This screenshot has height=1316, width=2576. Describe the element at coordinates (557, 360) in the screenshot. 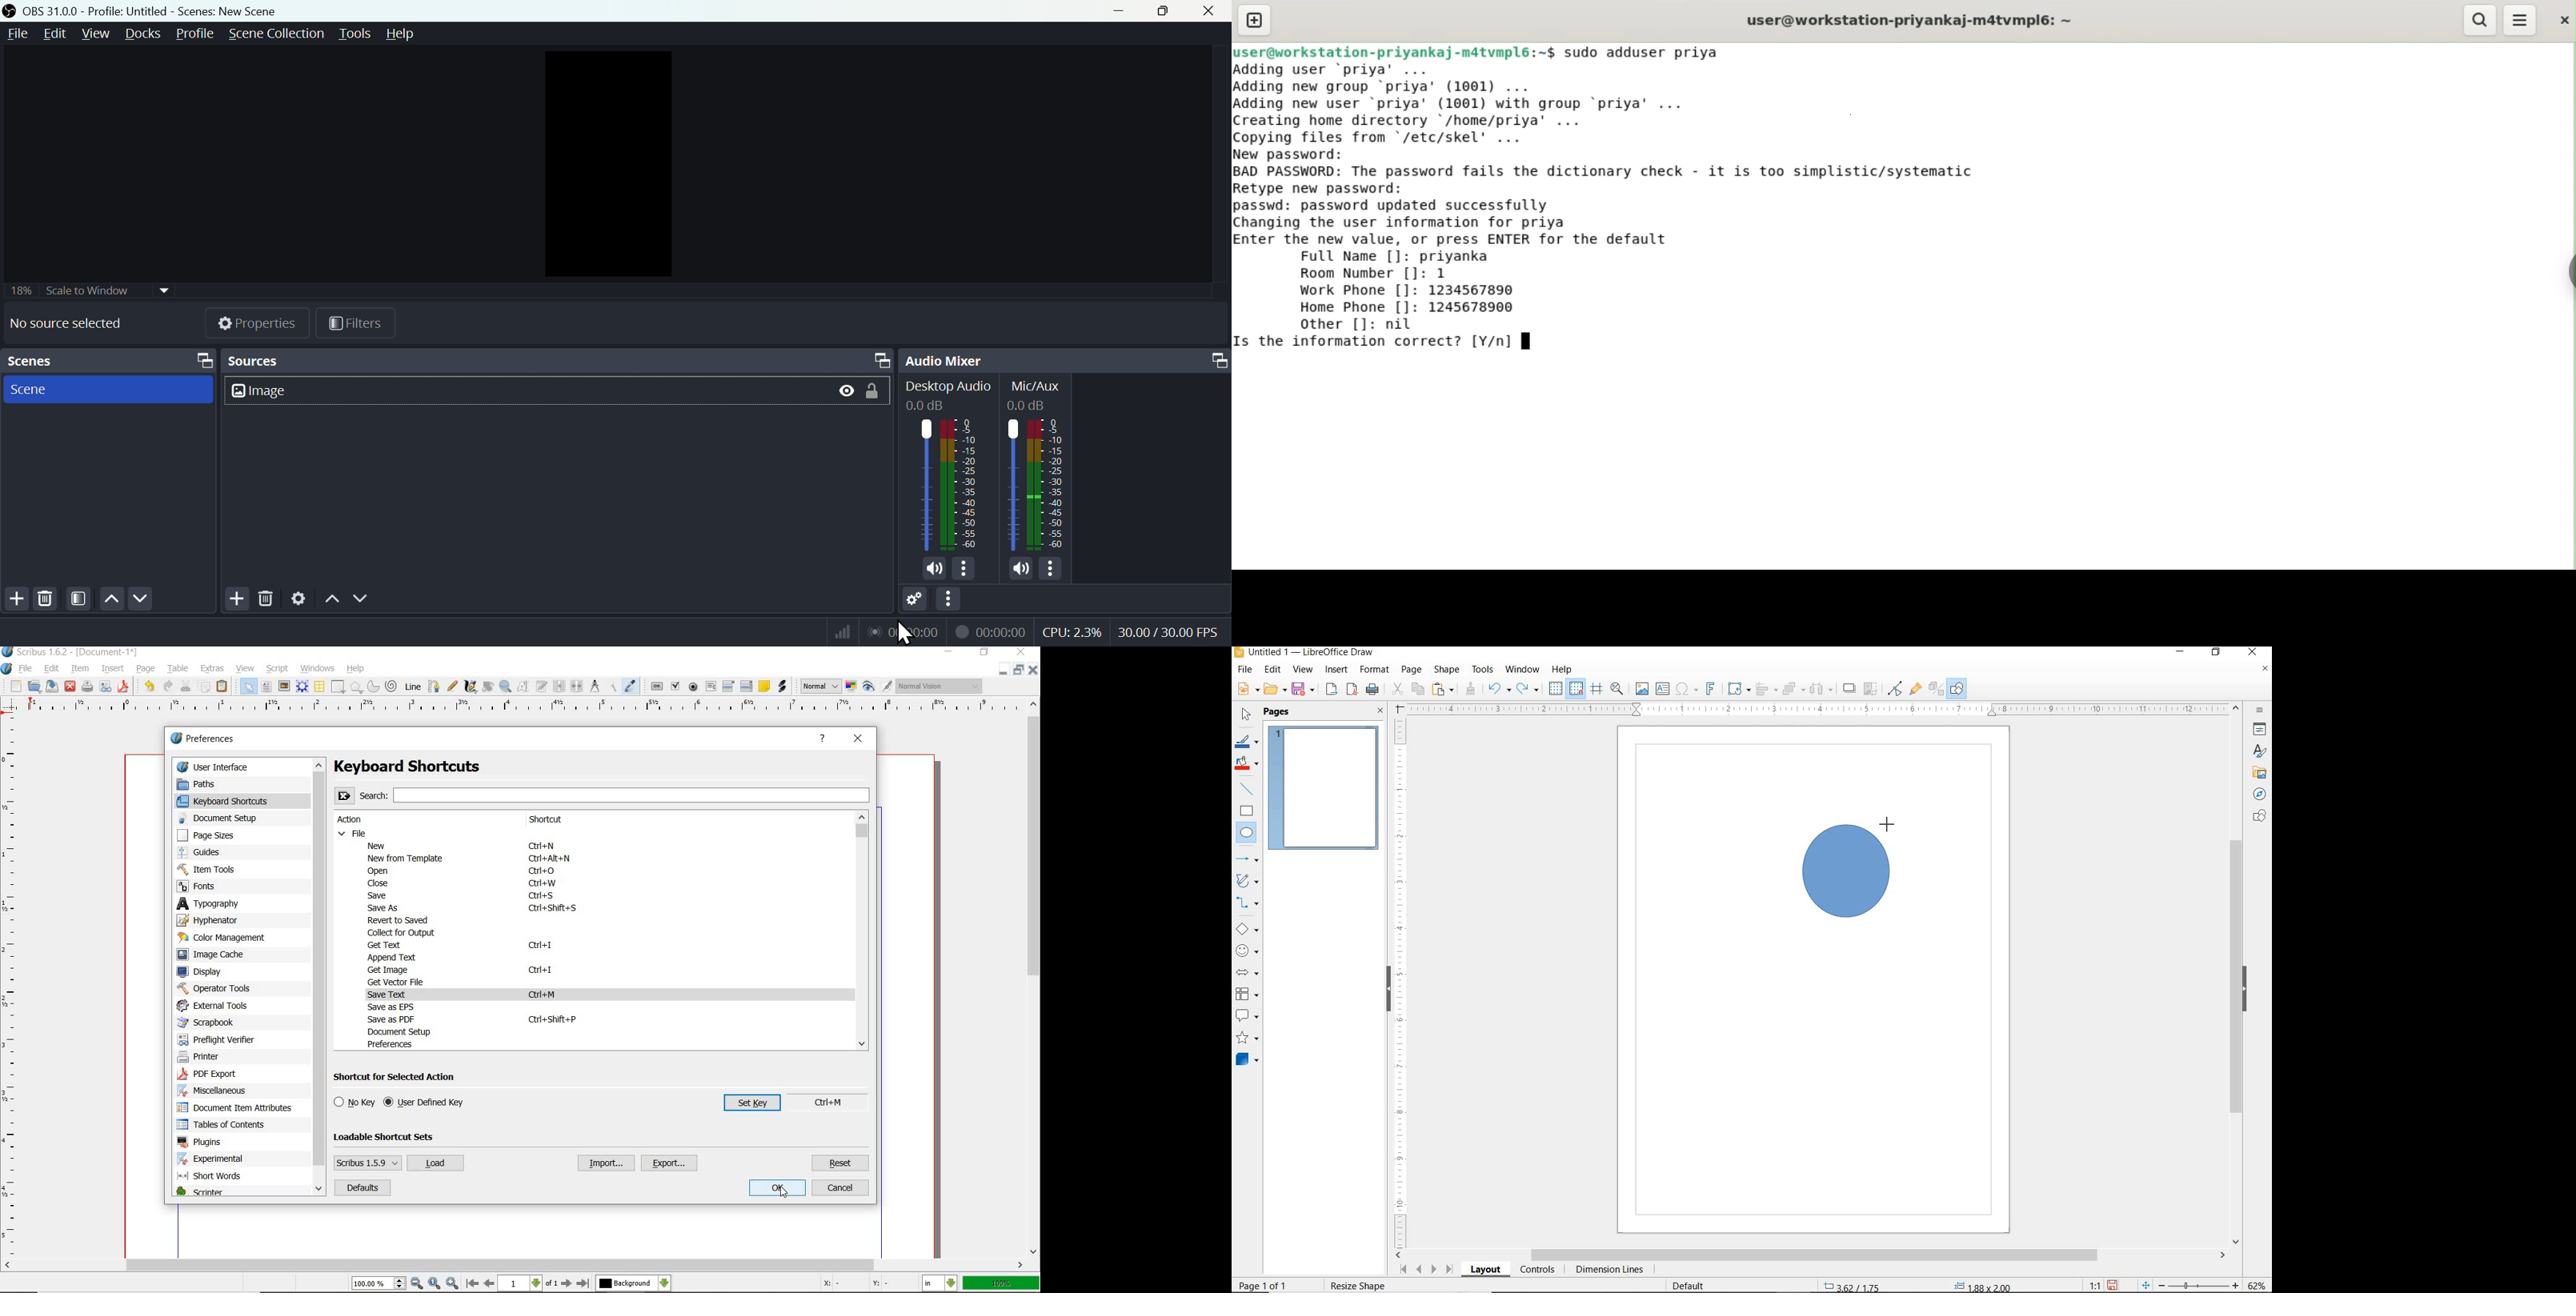

I see `Sources` at that location.